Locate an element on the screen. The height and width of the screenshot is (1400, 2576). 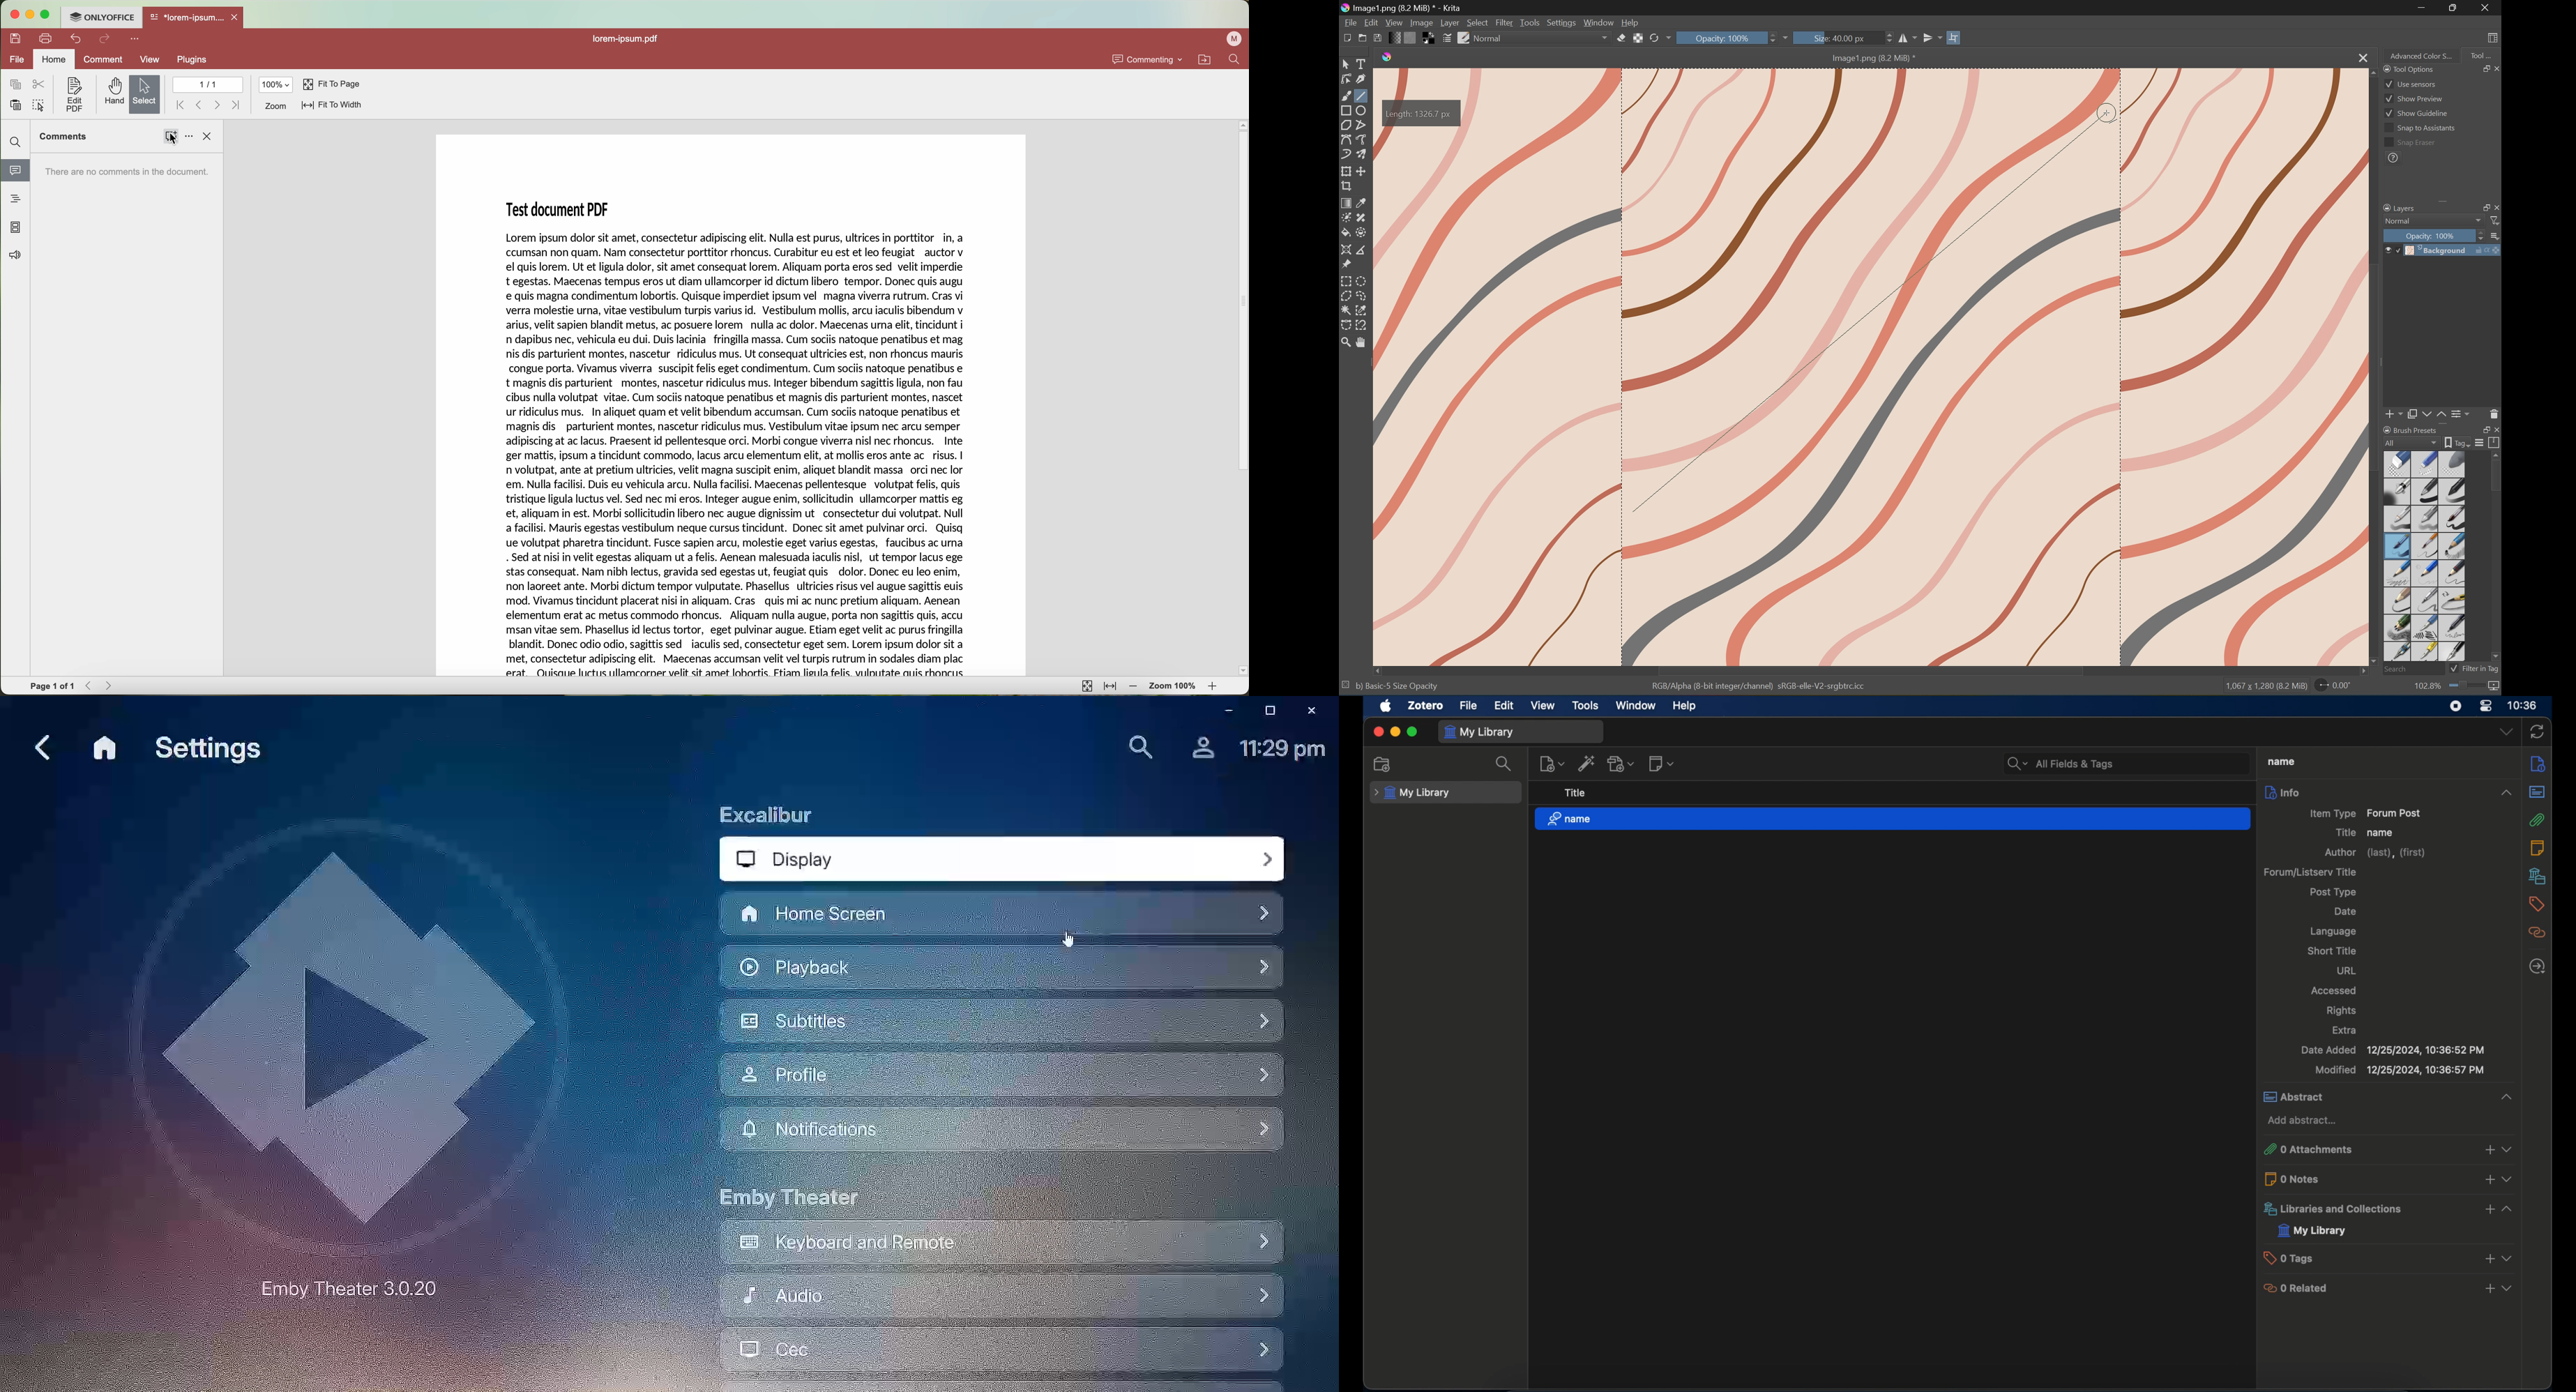
bj Basic- 5 Size Opacity is located at coordinates (1397, 686).